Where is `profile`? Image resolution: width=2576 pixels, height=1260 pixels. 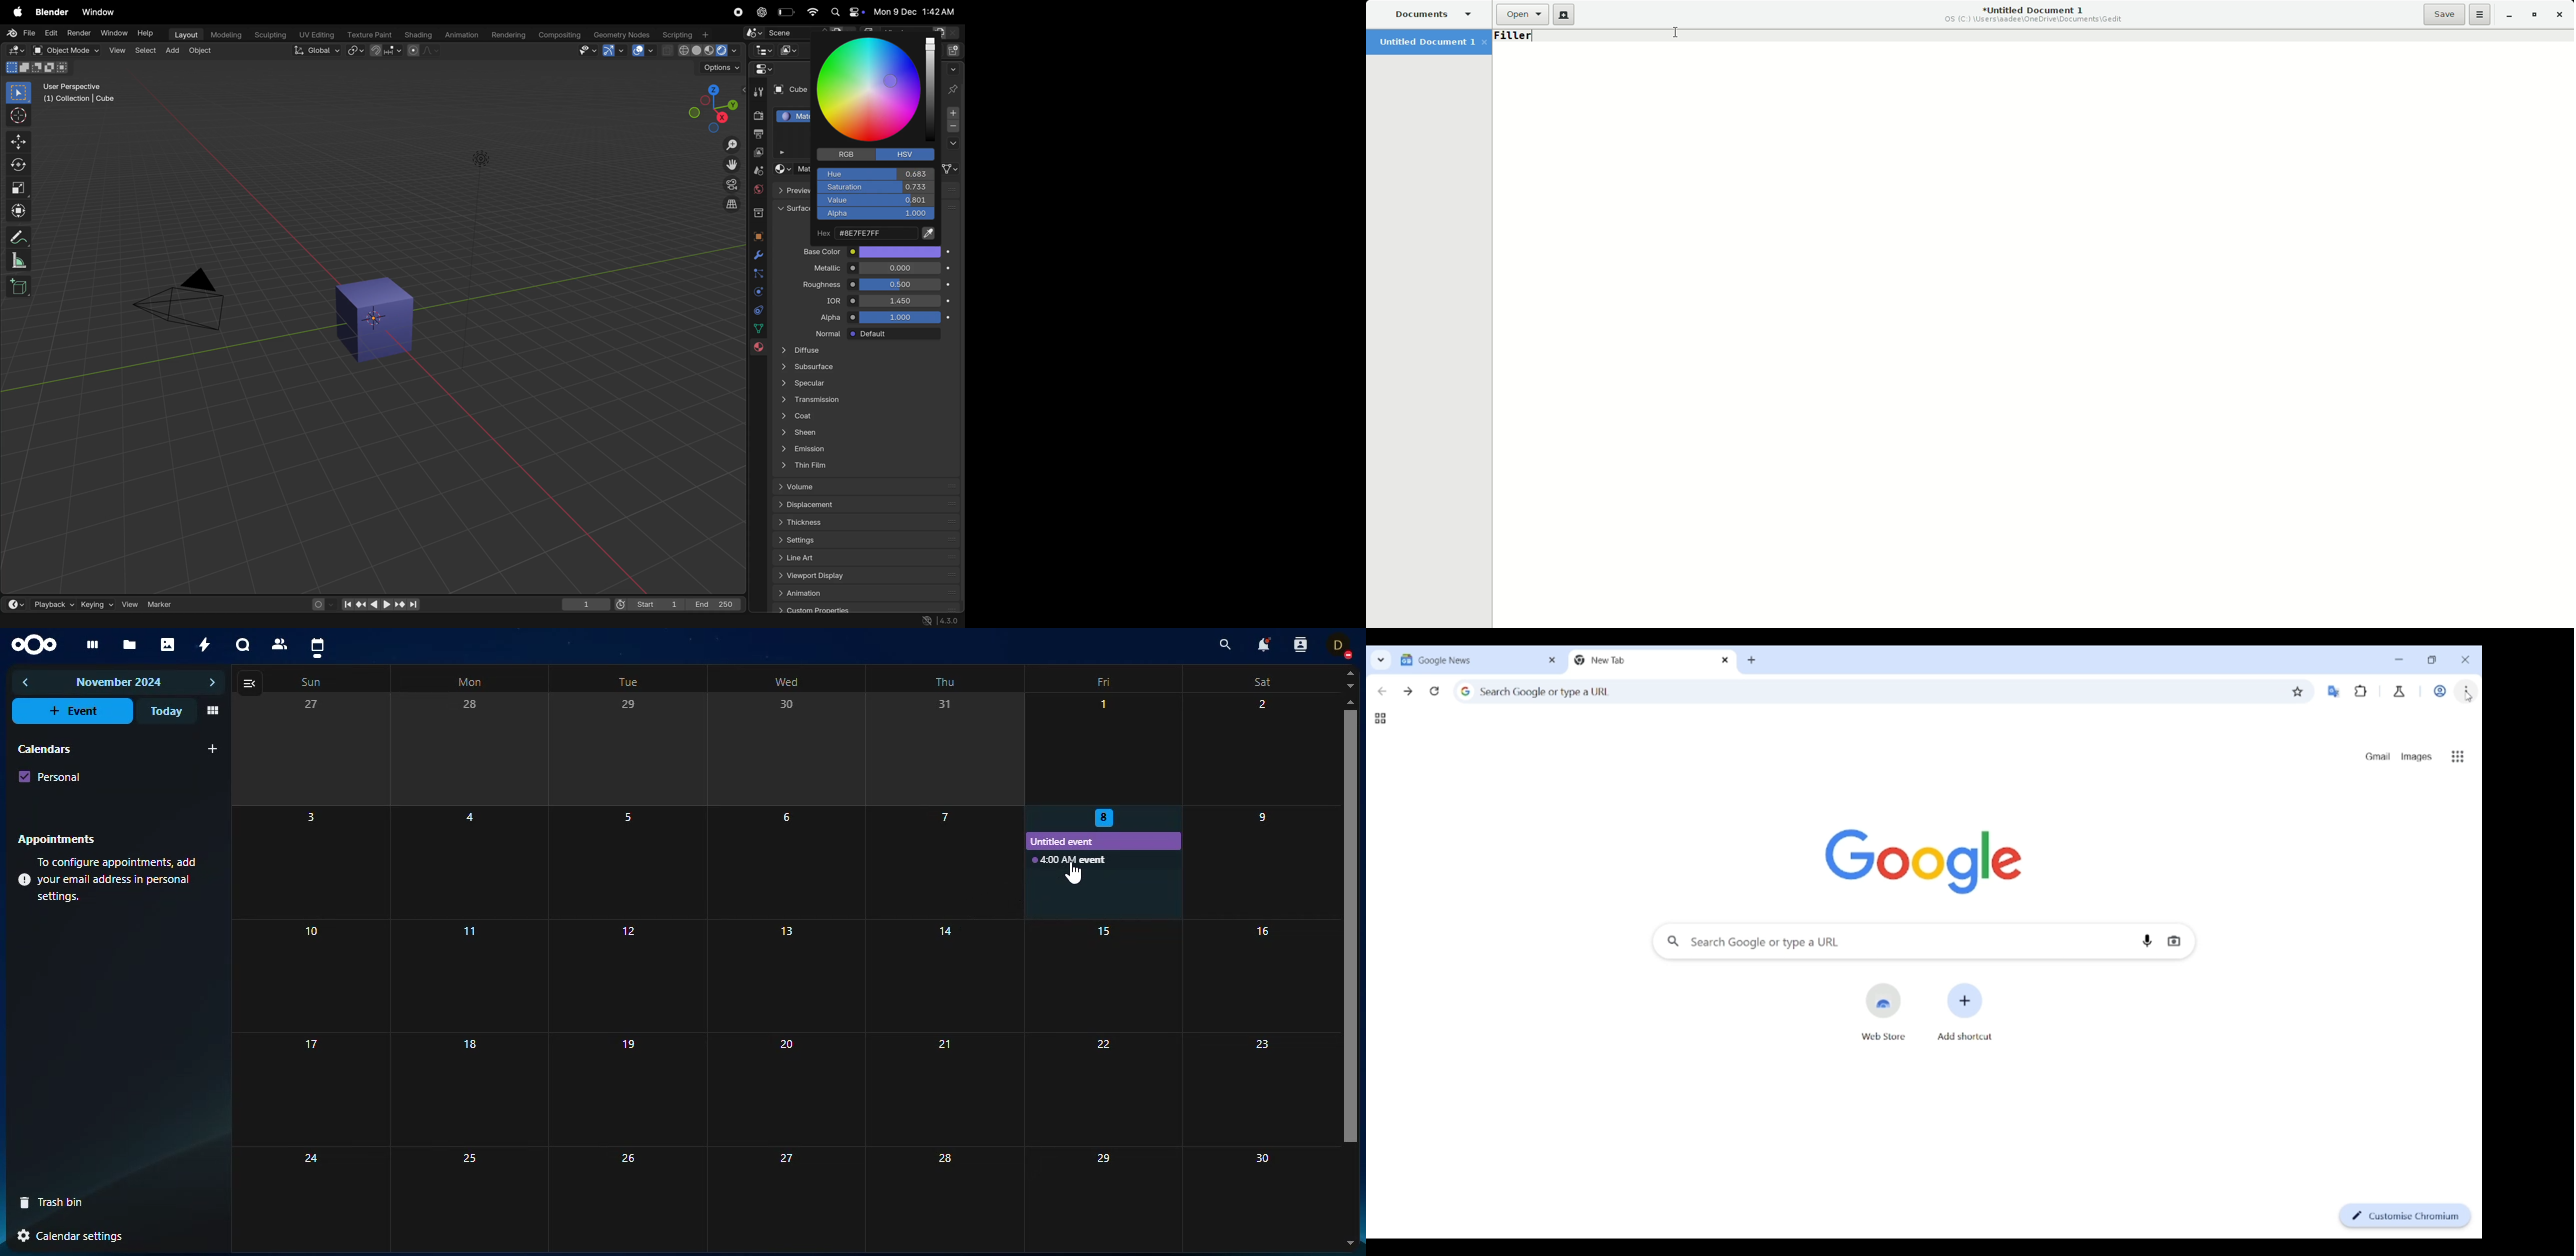 profile is located at coordinates (1343, 645).